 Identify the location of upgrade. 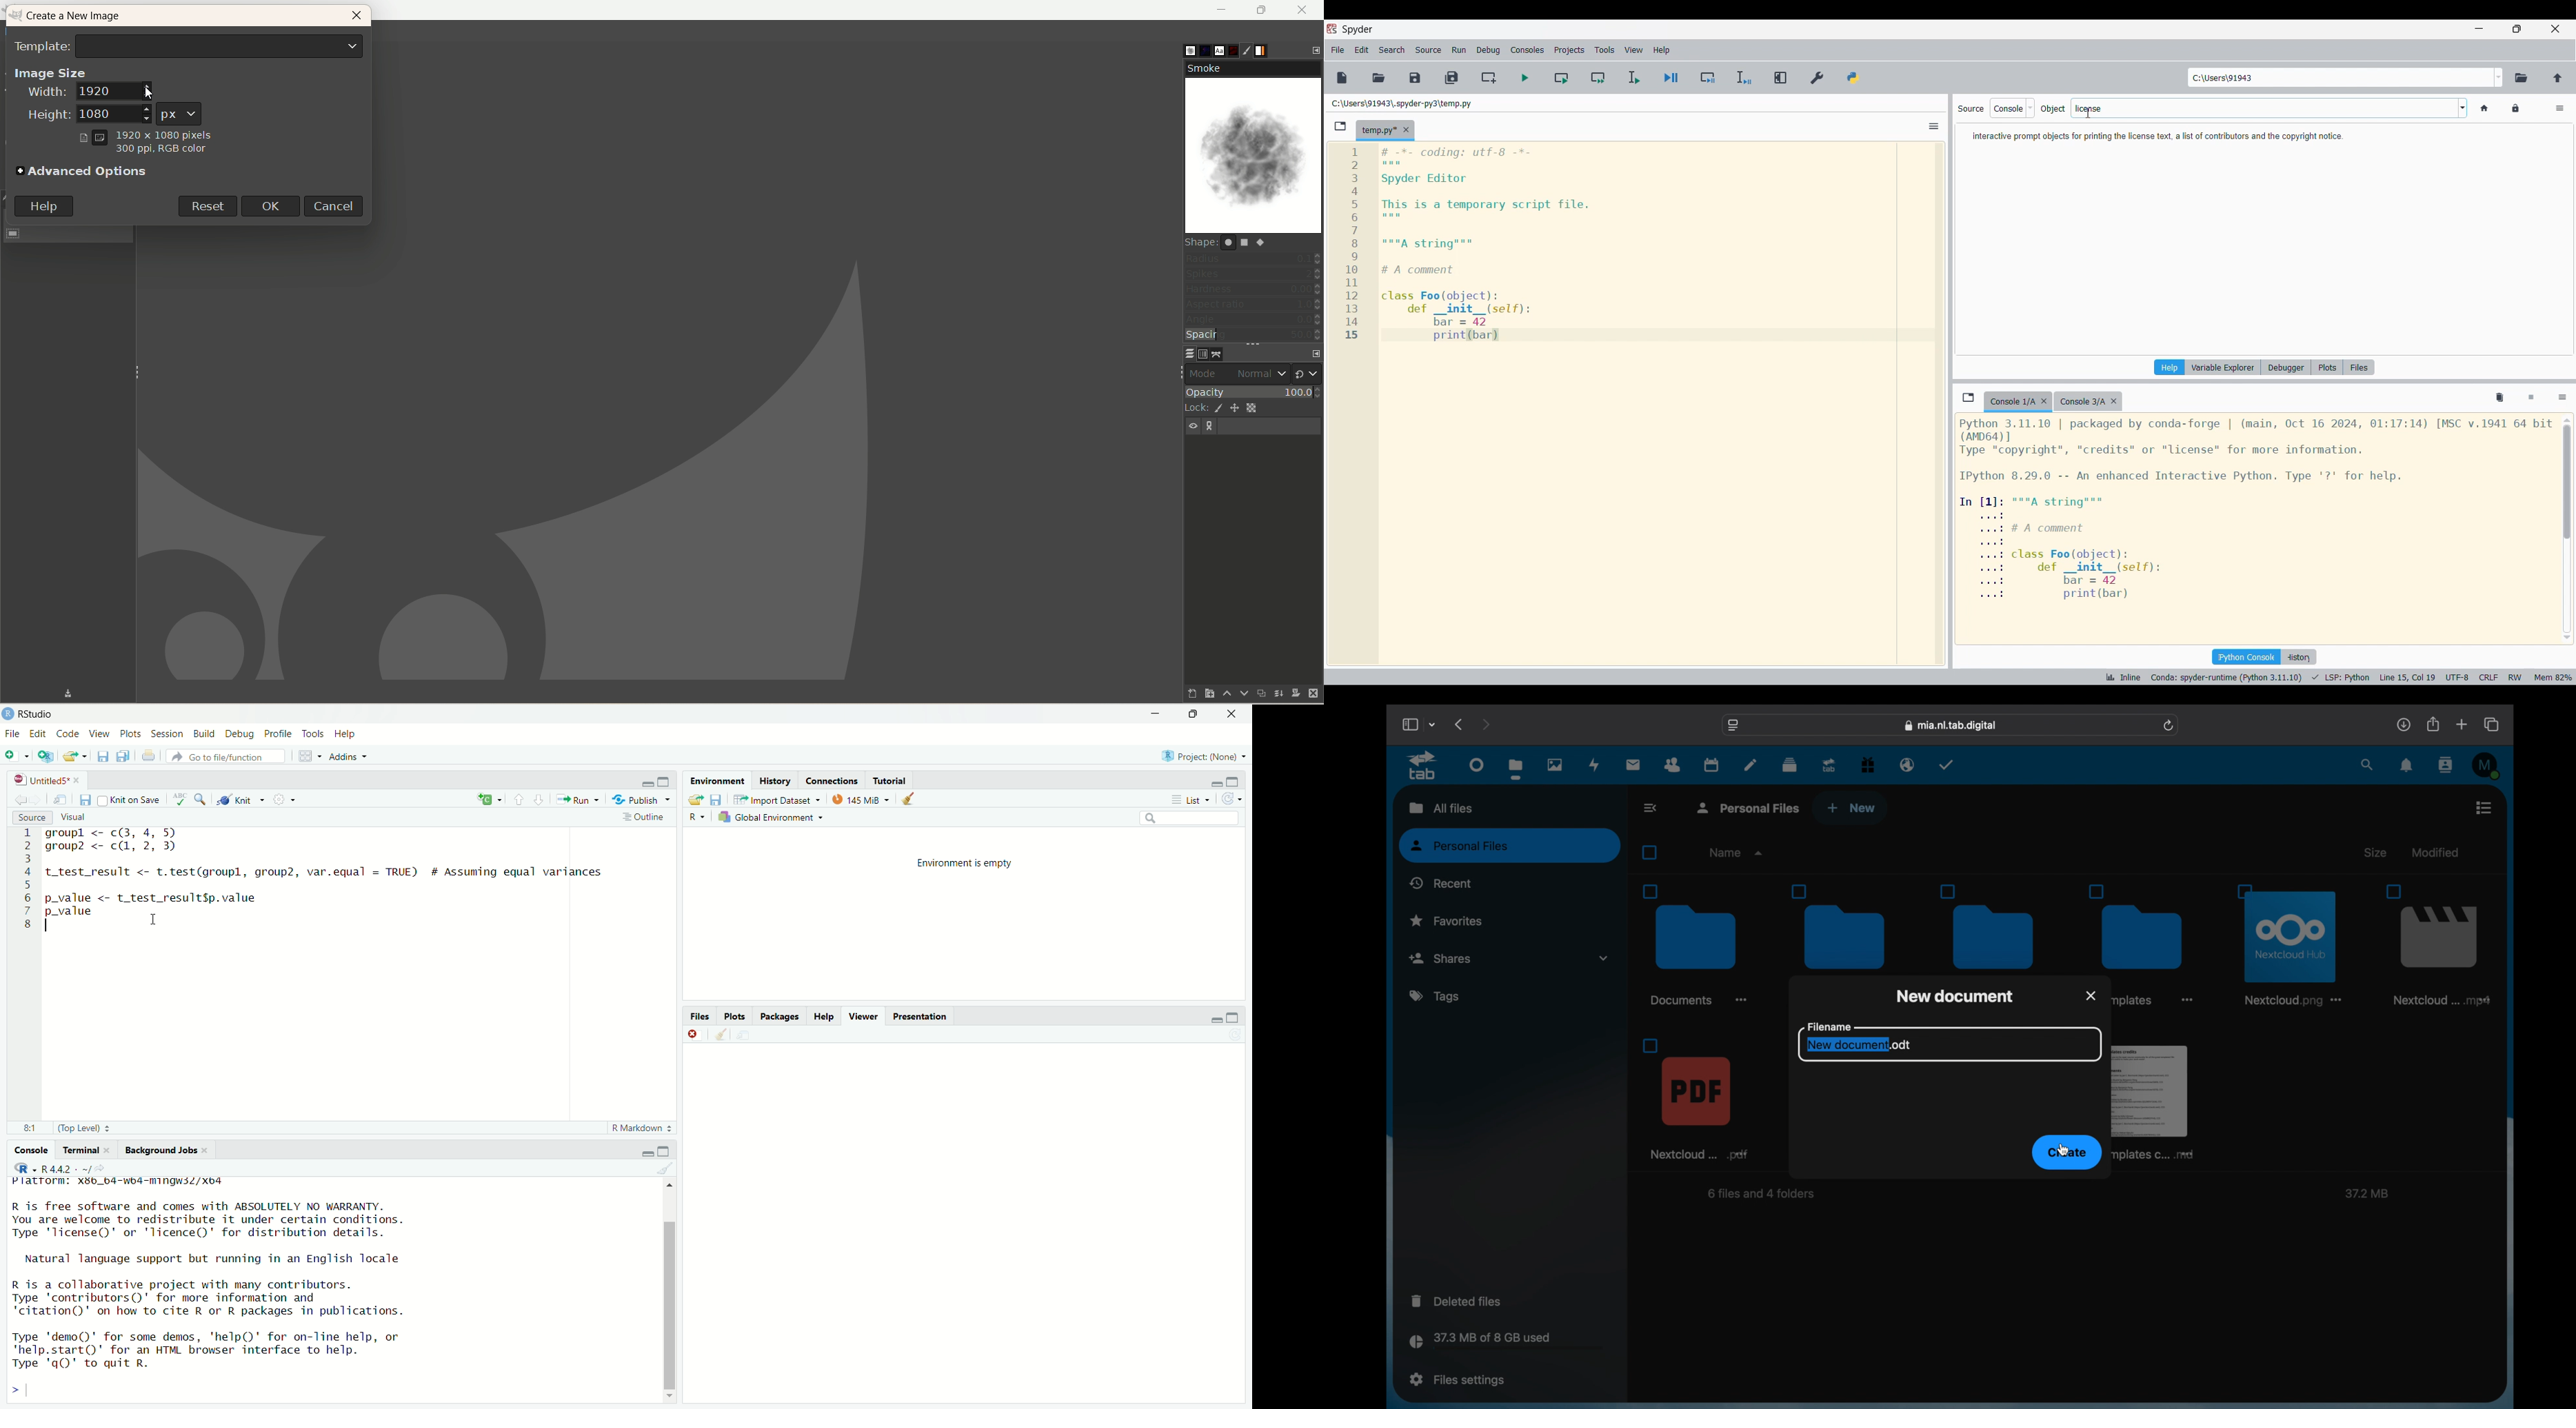
(1830, 765).